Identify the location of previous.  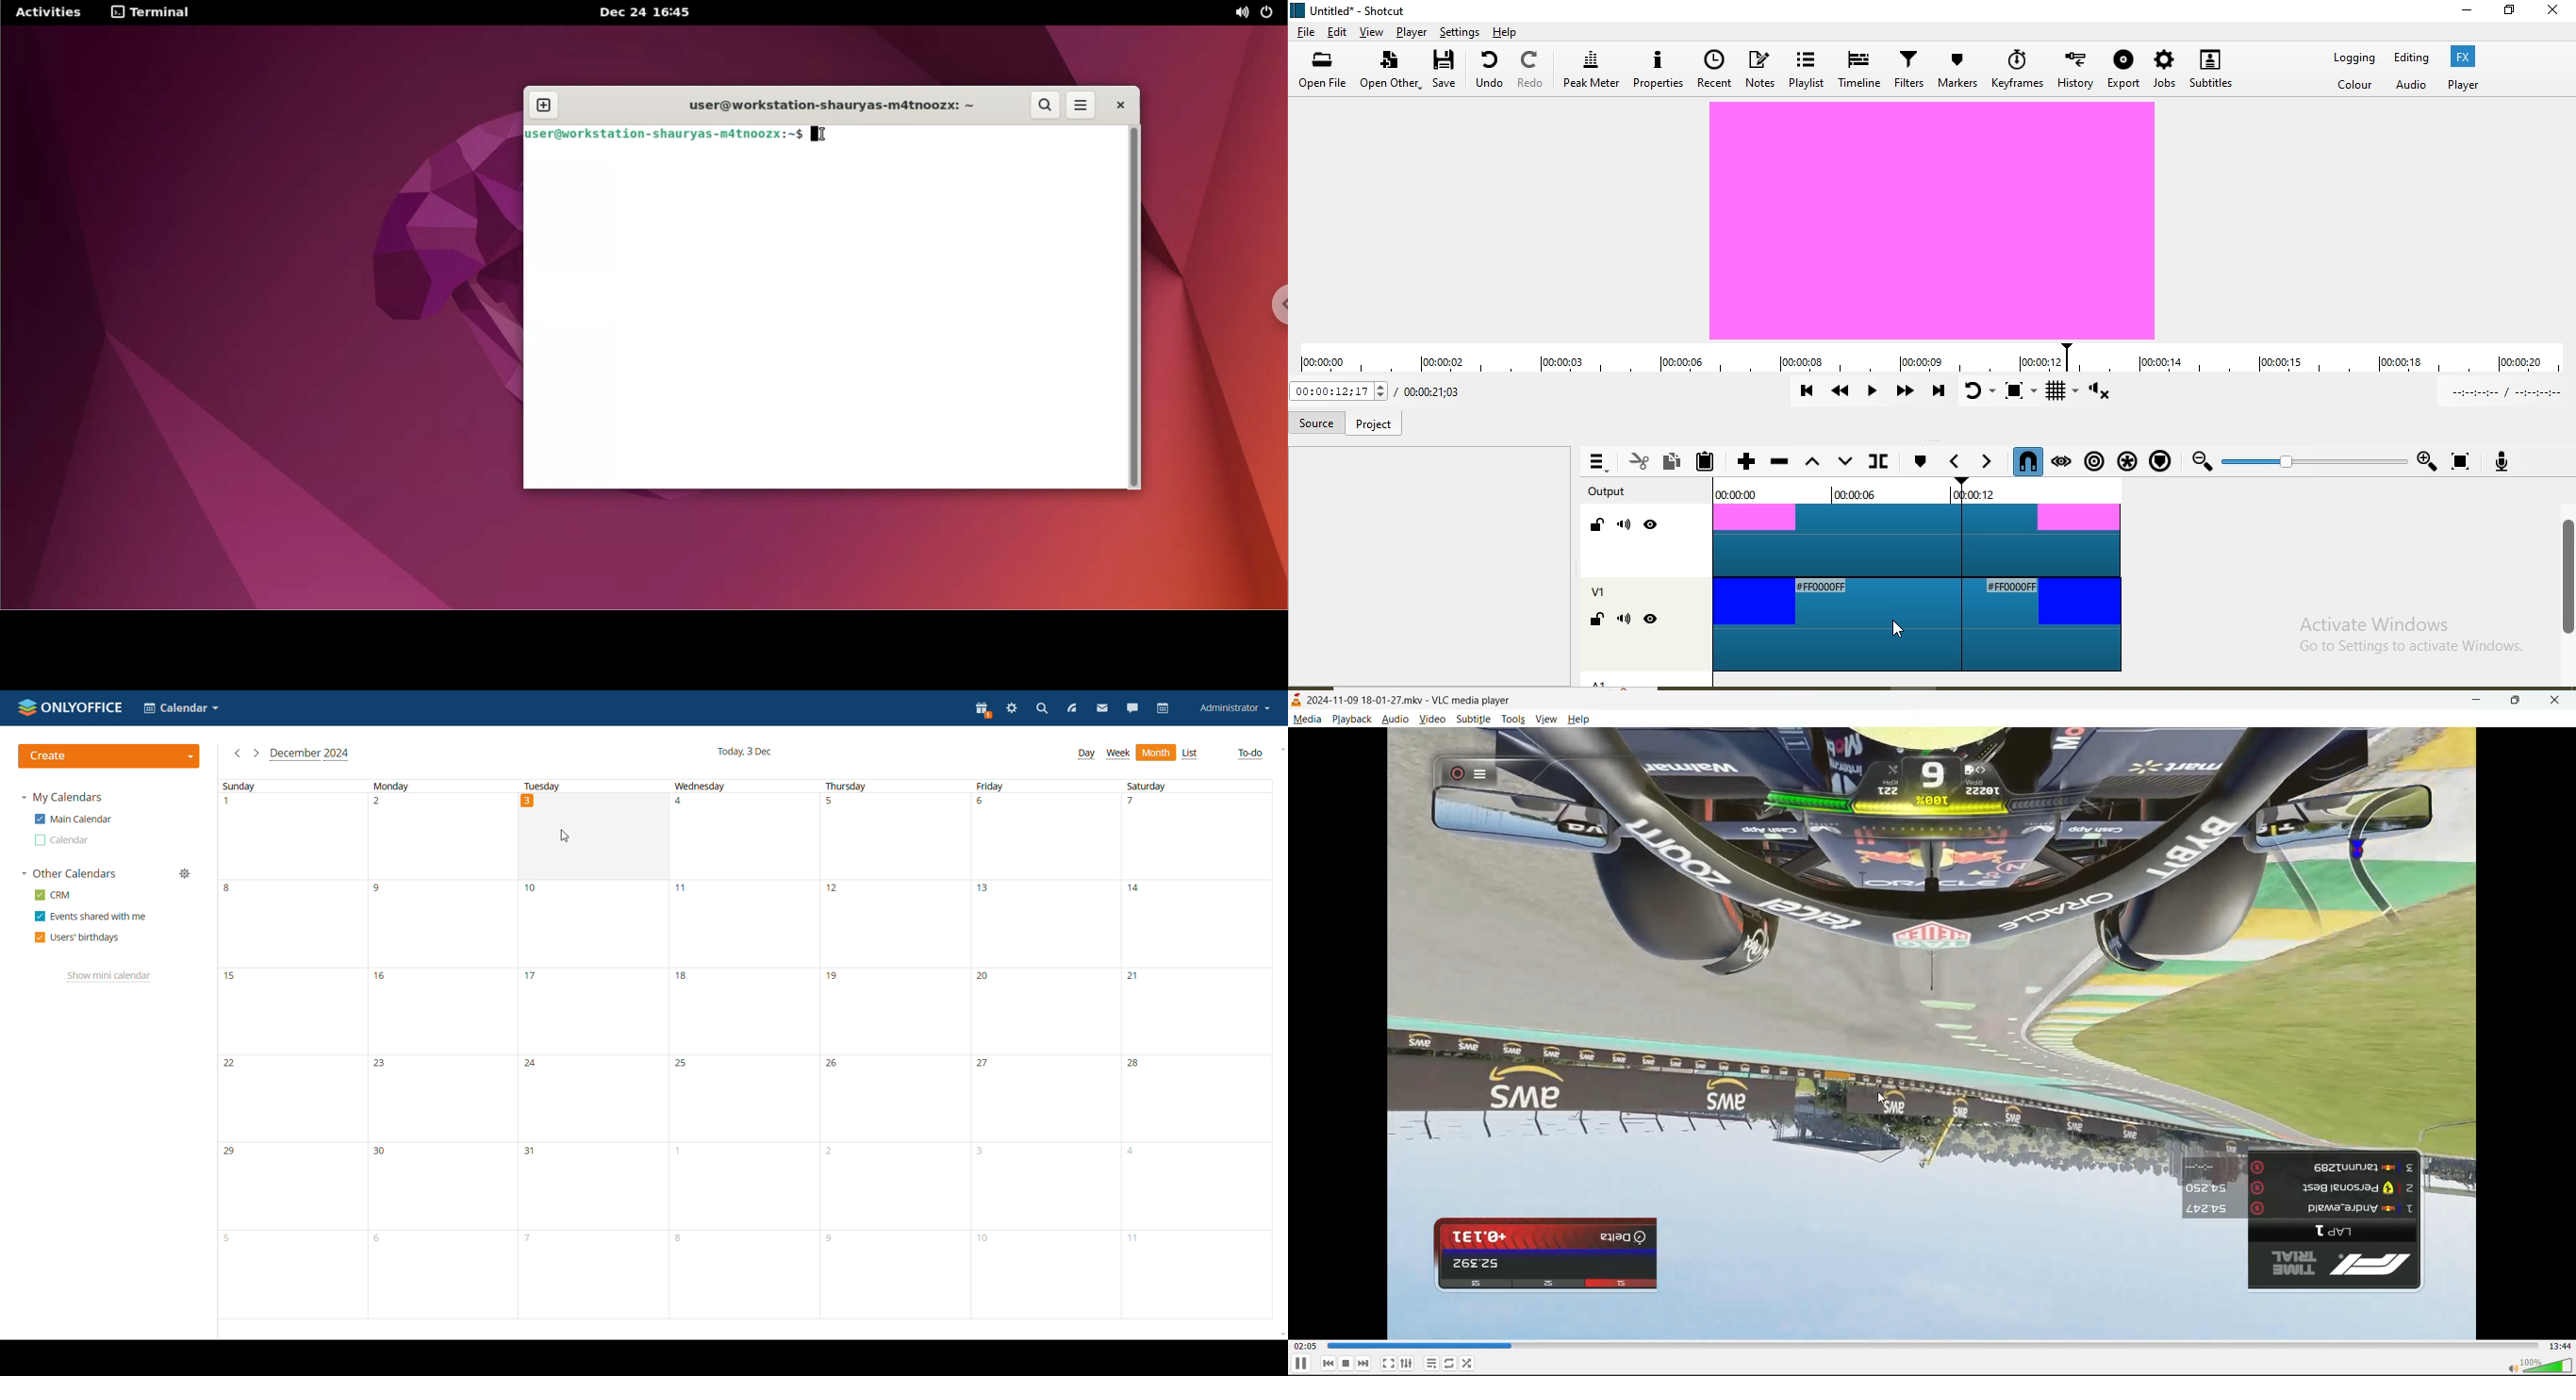
(1329, 1363).